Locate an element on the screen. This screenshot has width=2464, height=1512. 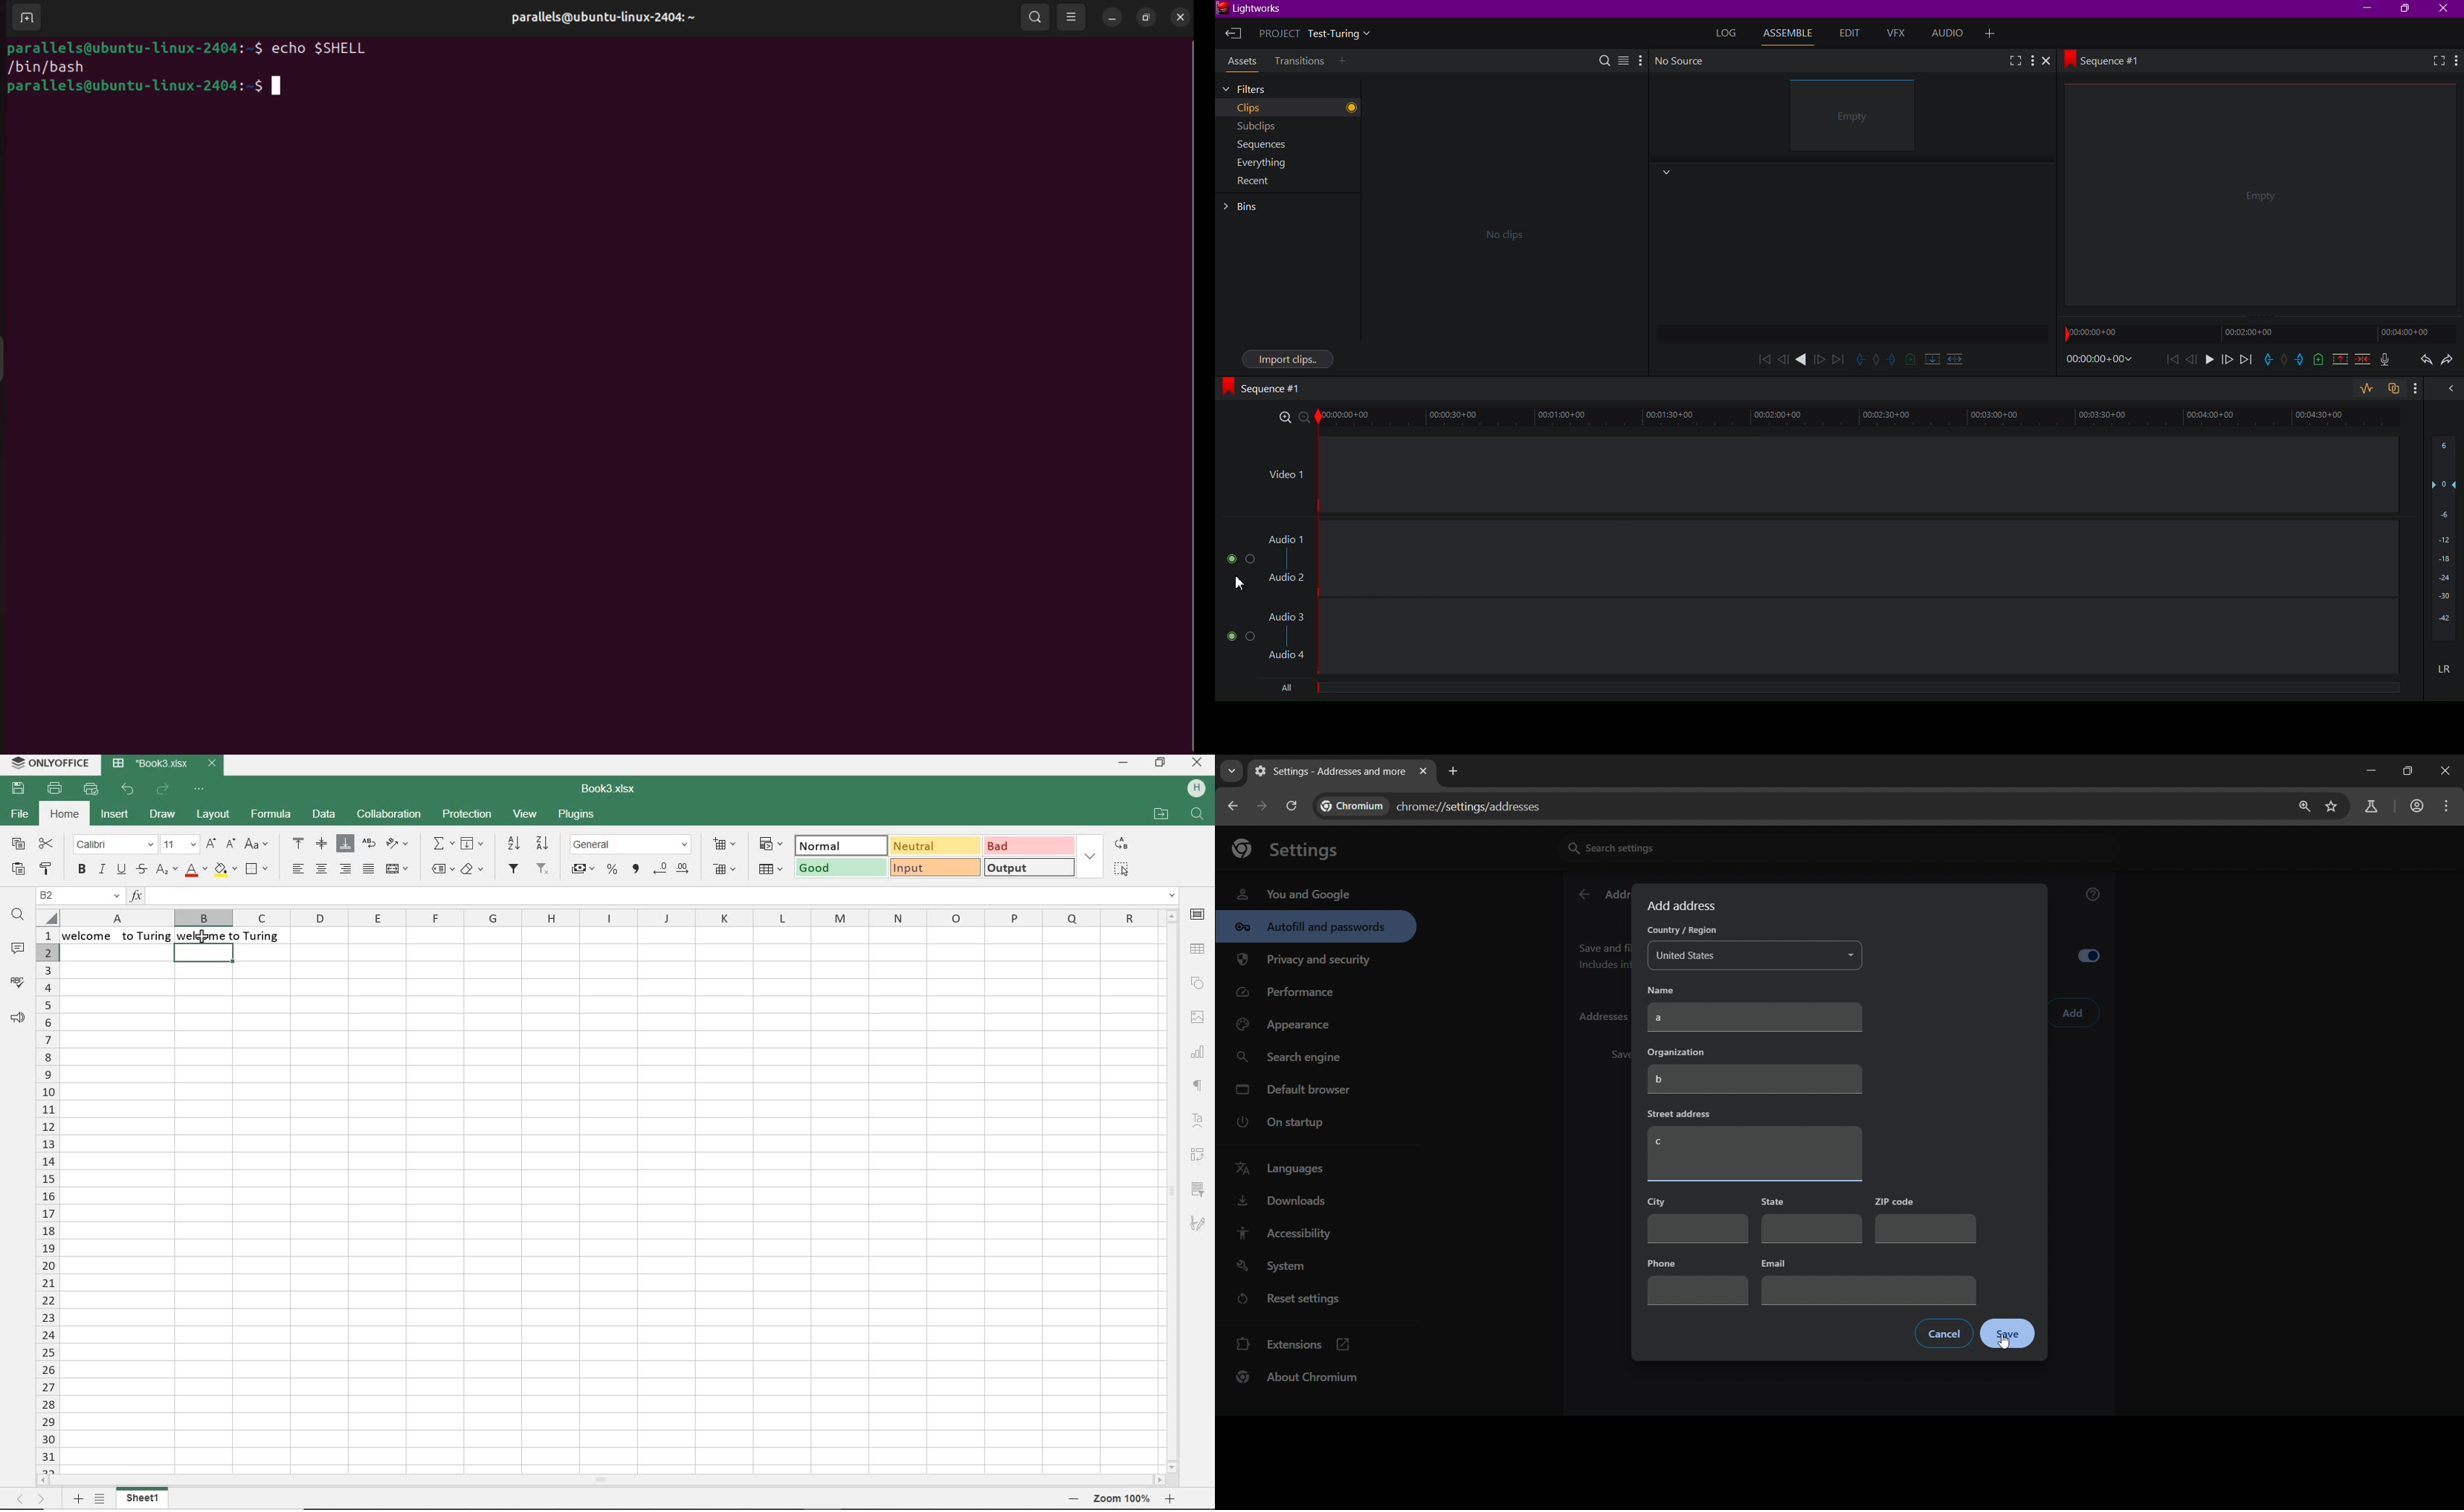
Close is located at coordinates (2051, 62).